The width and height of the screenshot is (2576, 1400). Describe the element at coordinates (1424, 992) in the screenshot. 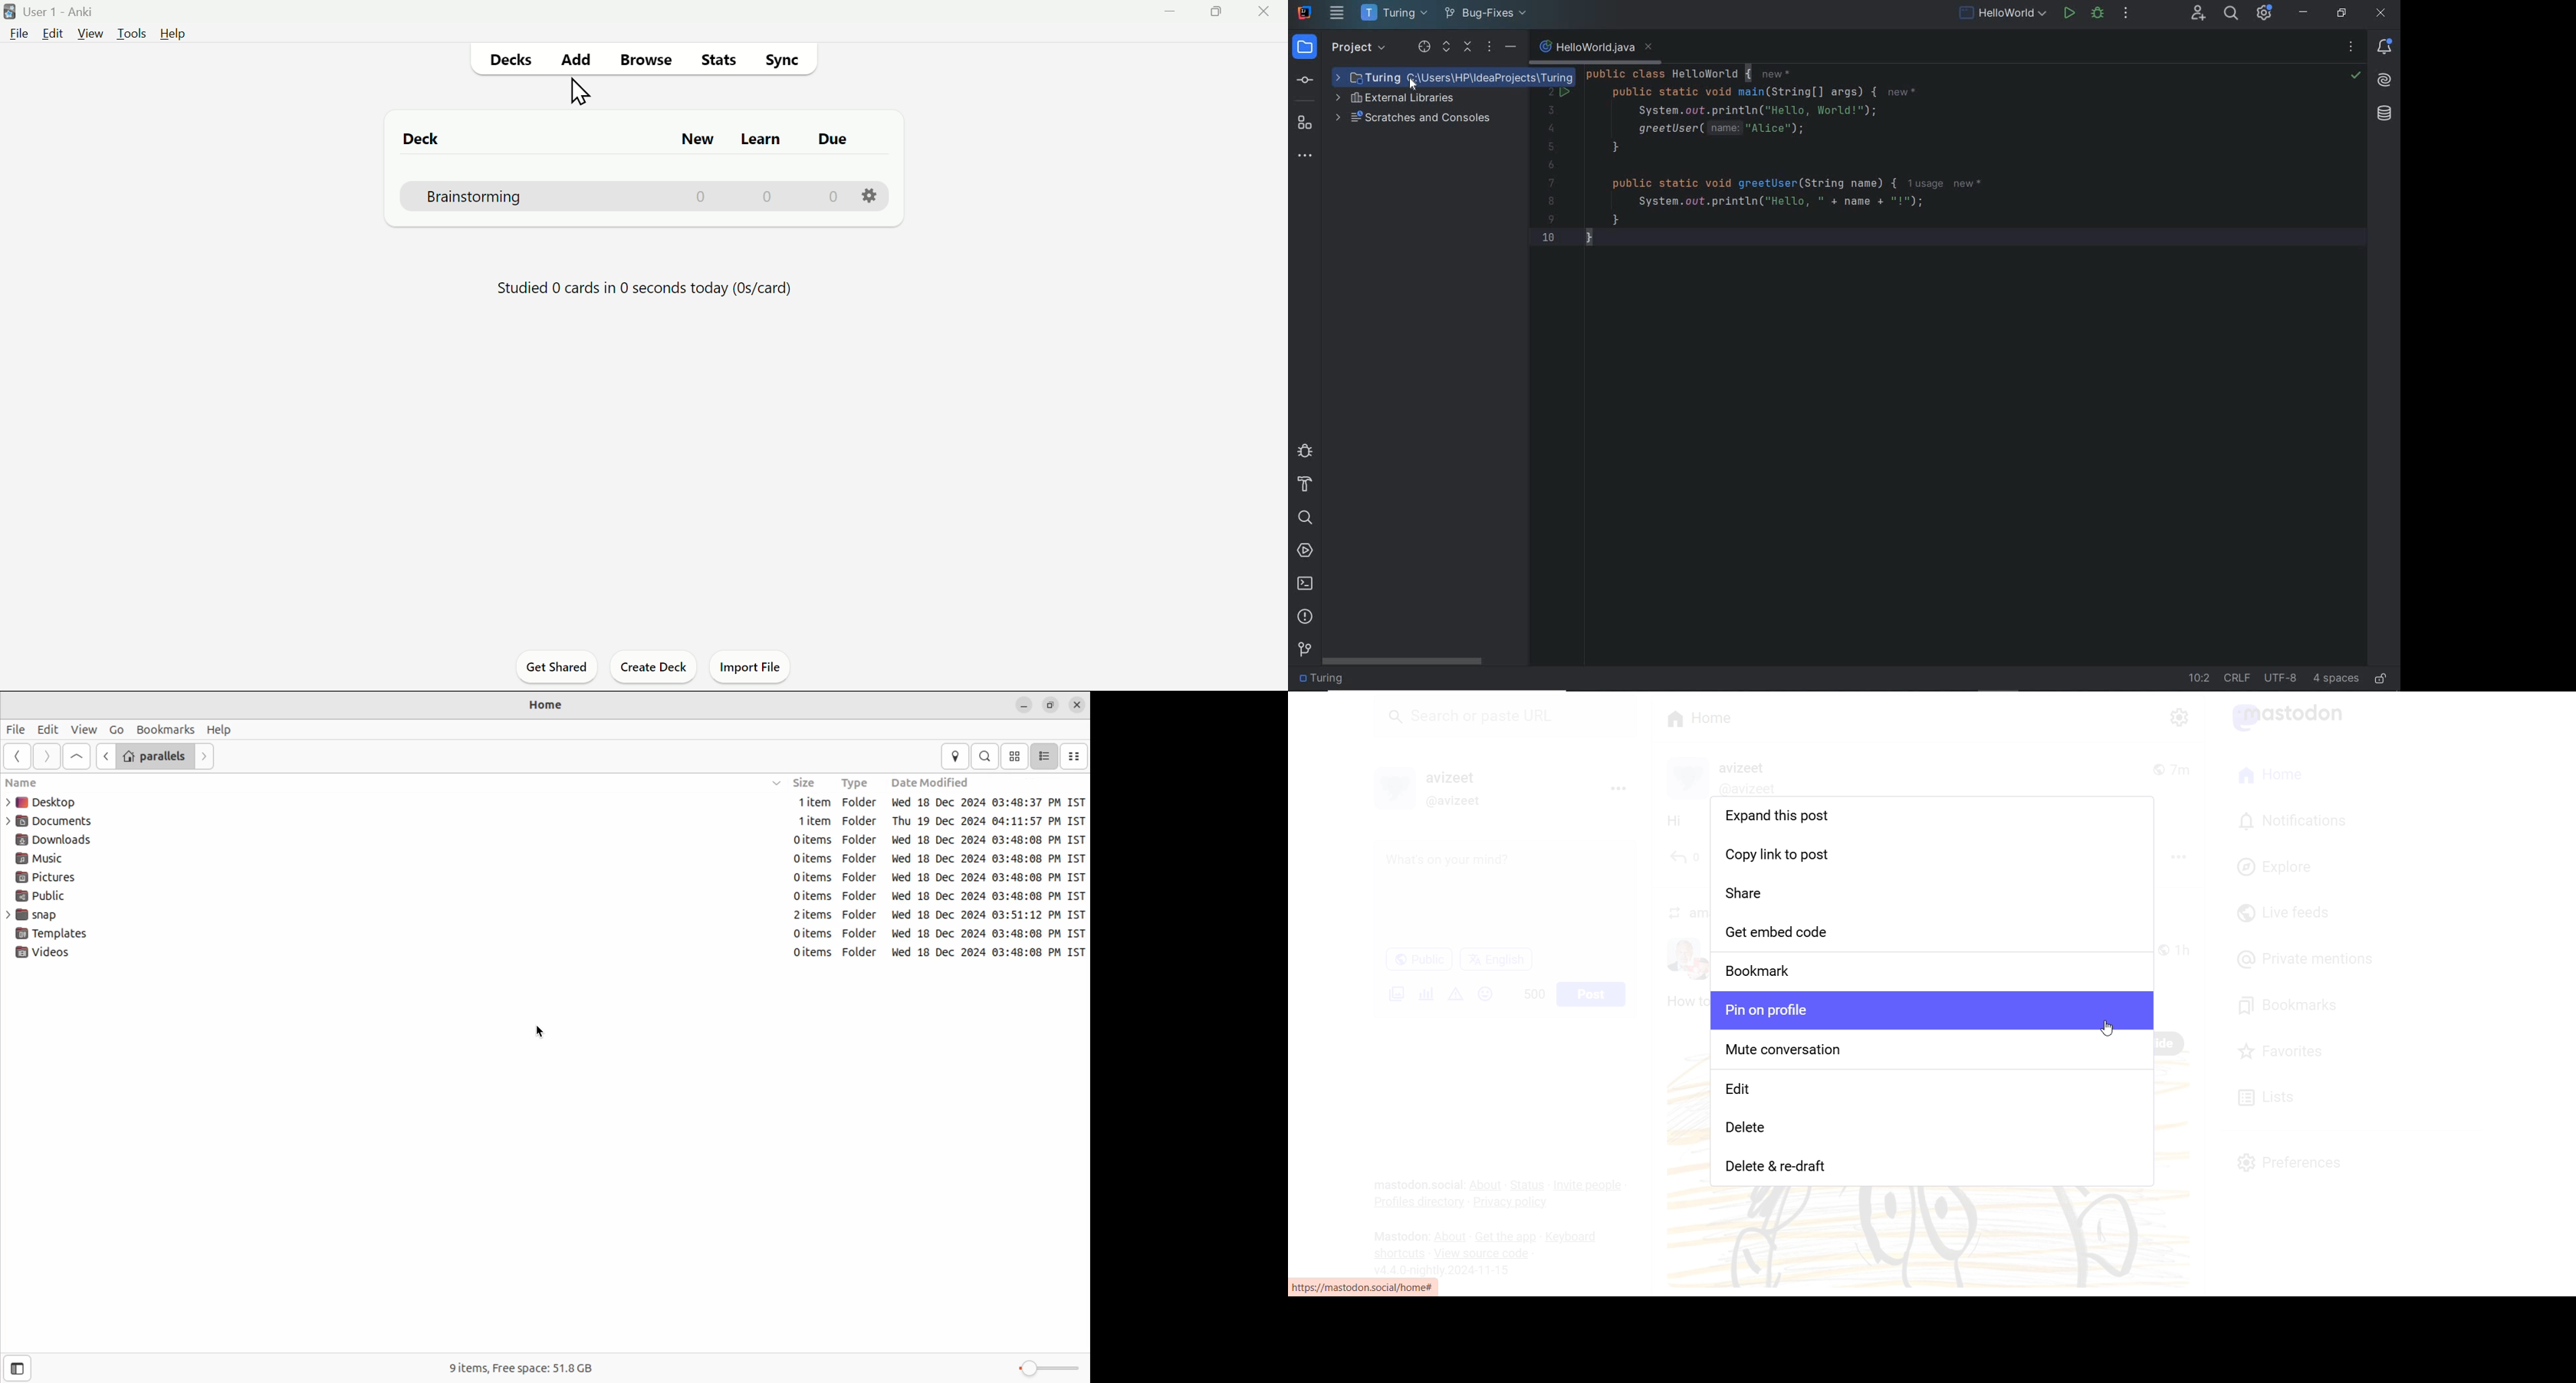

I see `Add Poll` at that location.